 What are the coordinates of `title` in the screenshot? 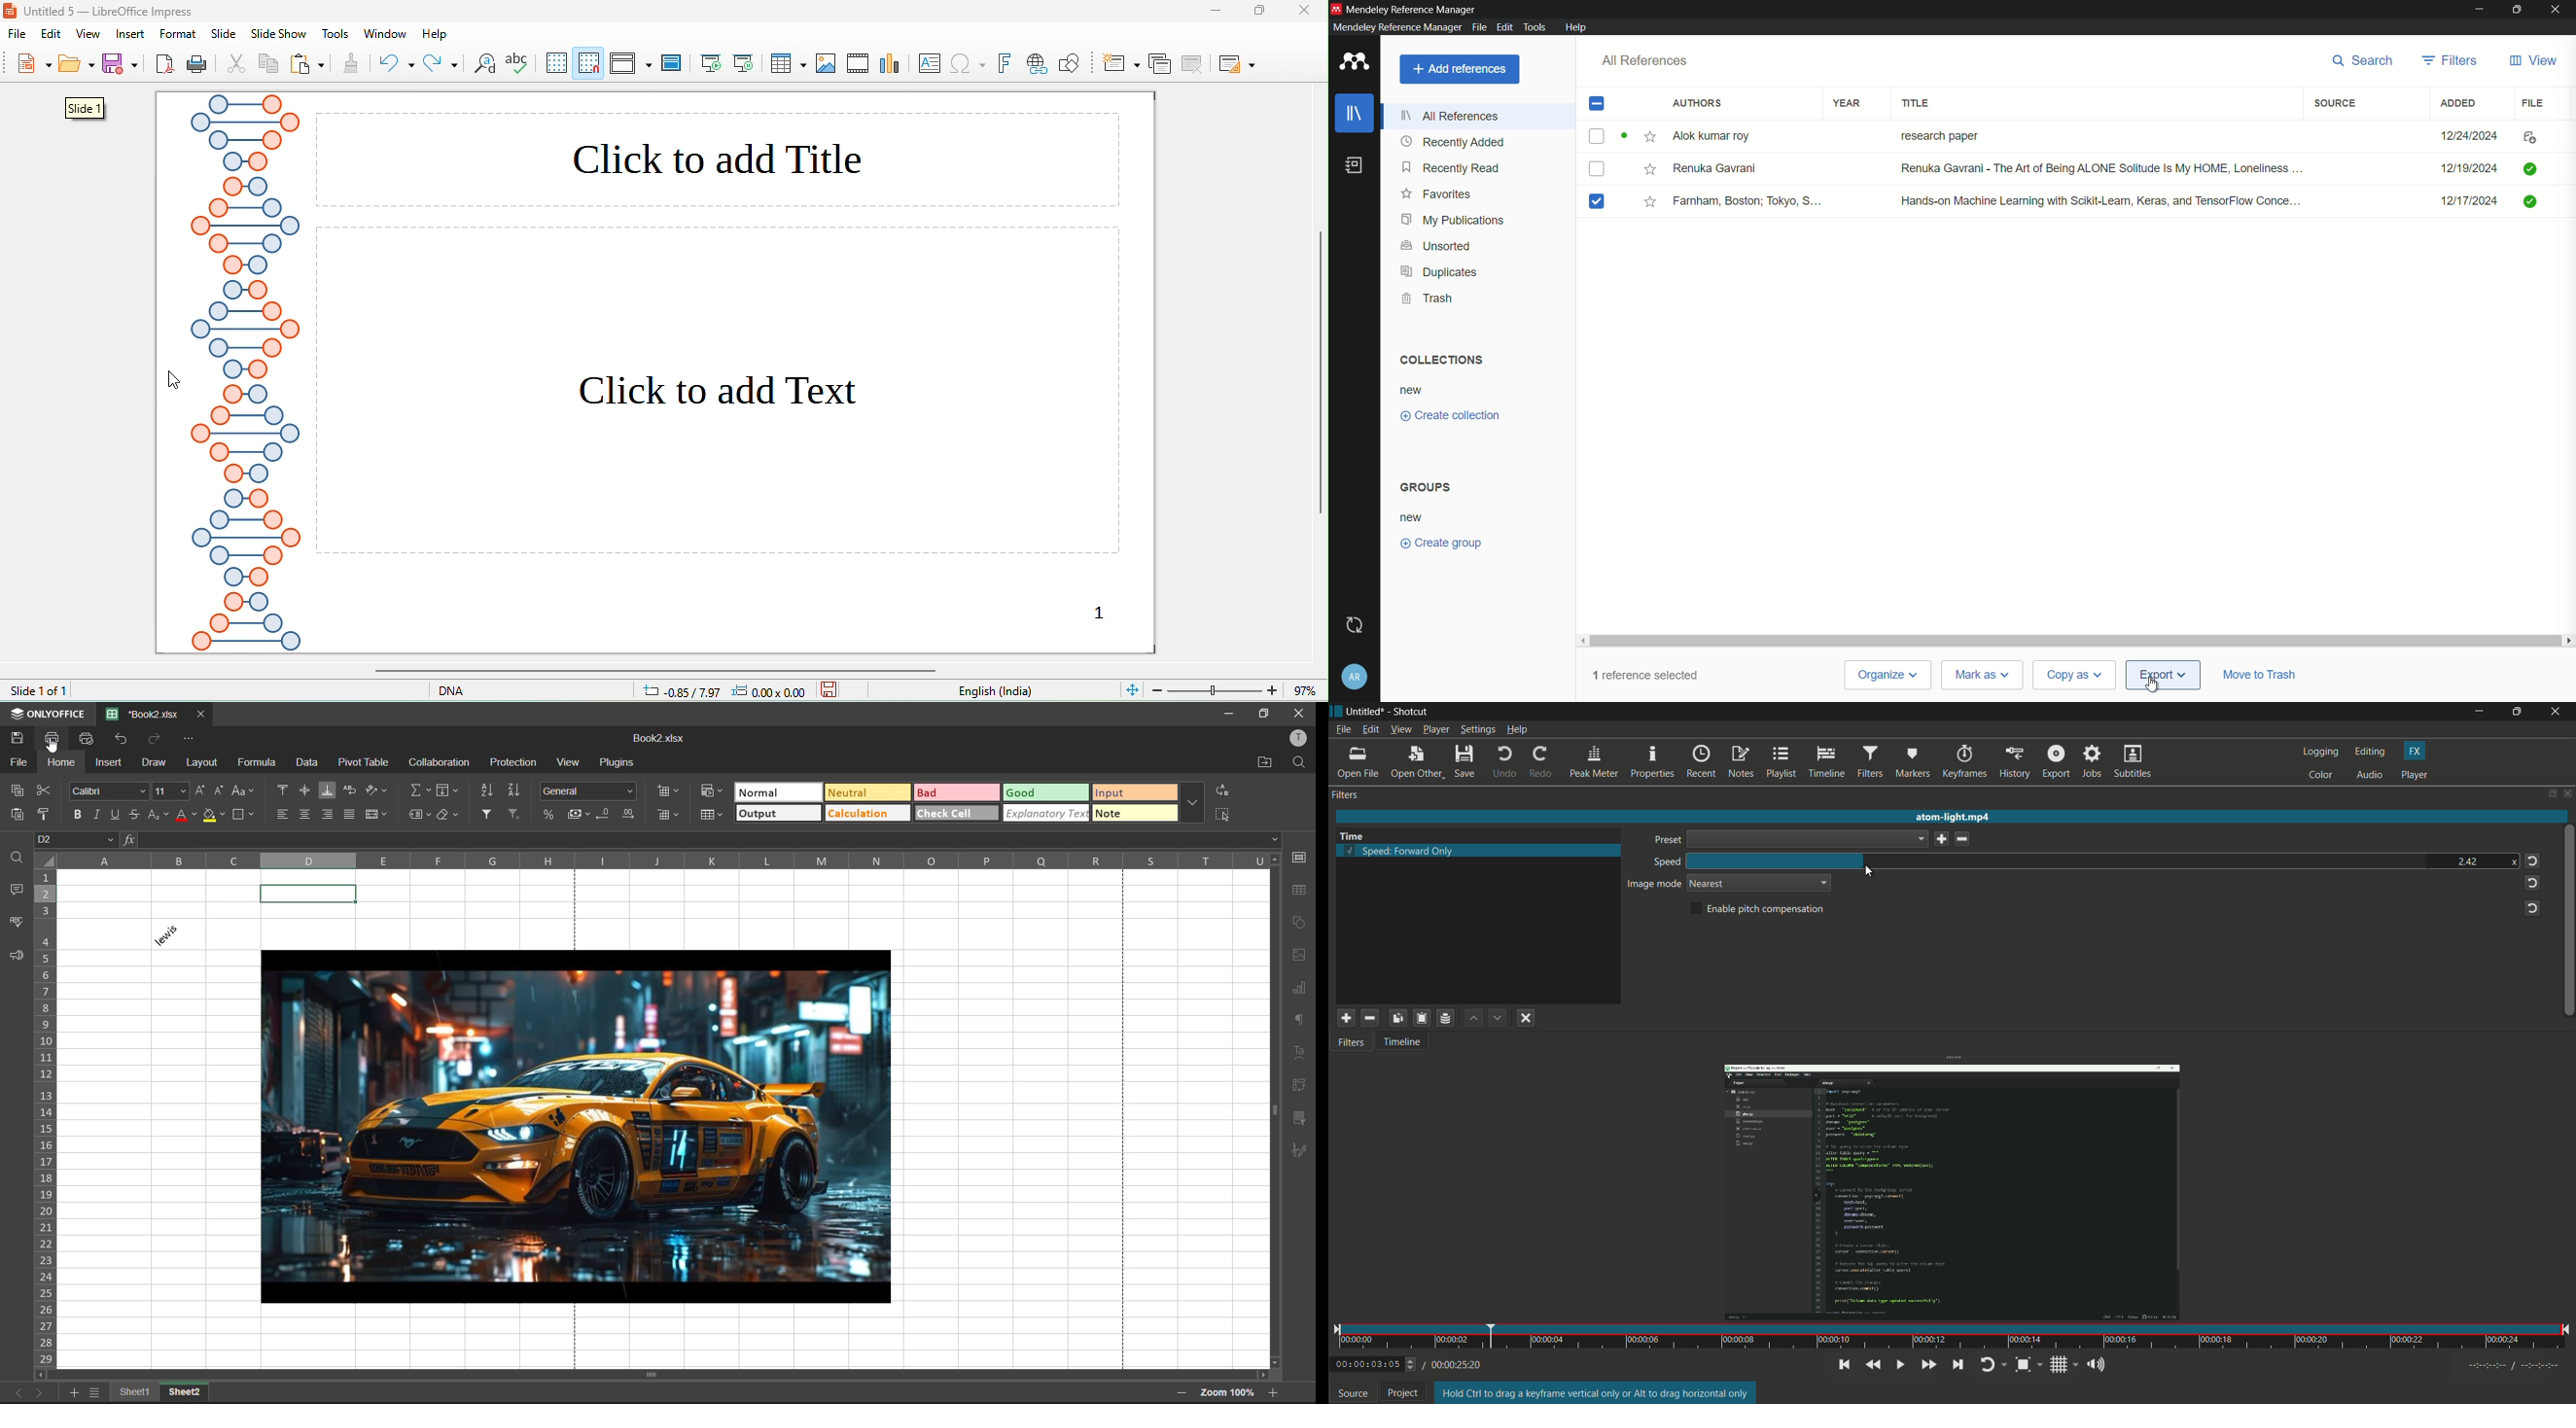 It's located at (1919, 103).